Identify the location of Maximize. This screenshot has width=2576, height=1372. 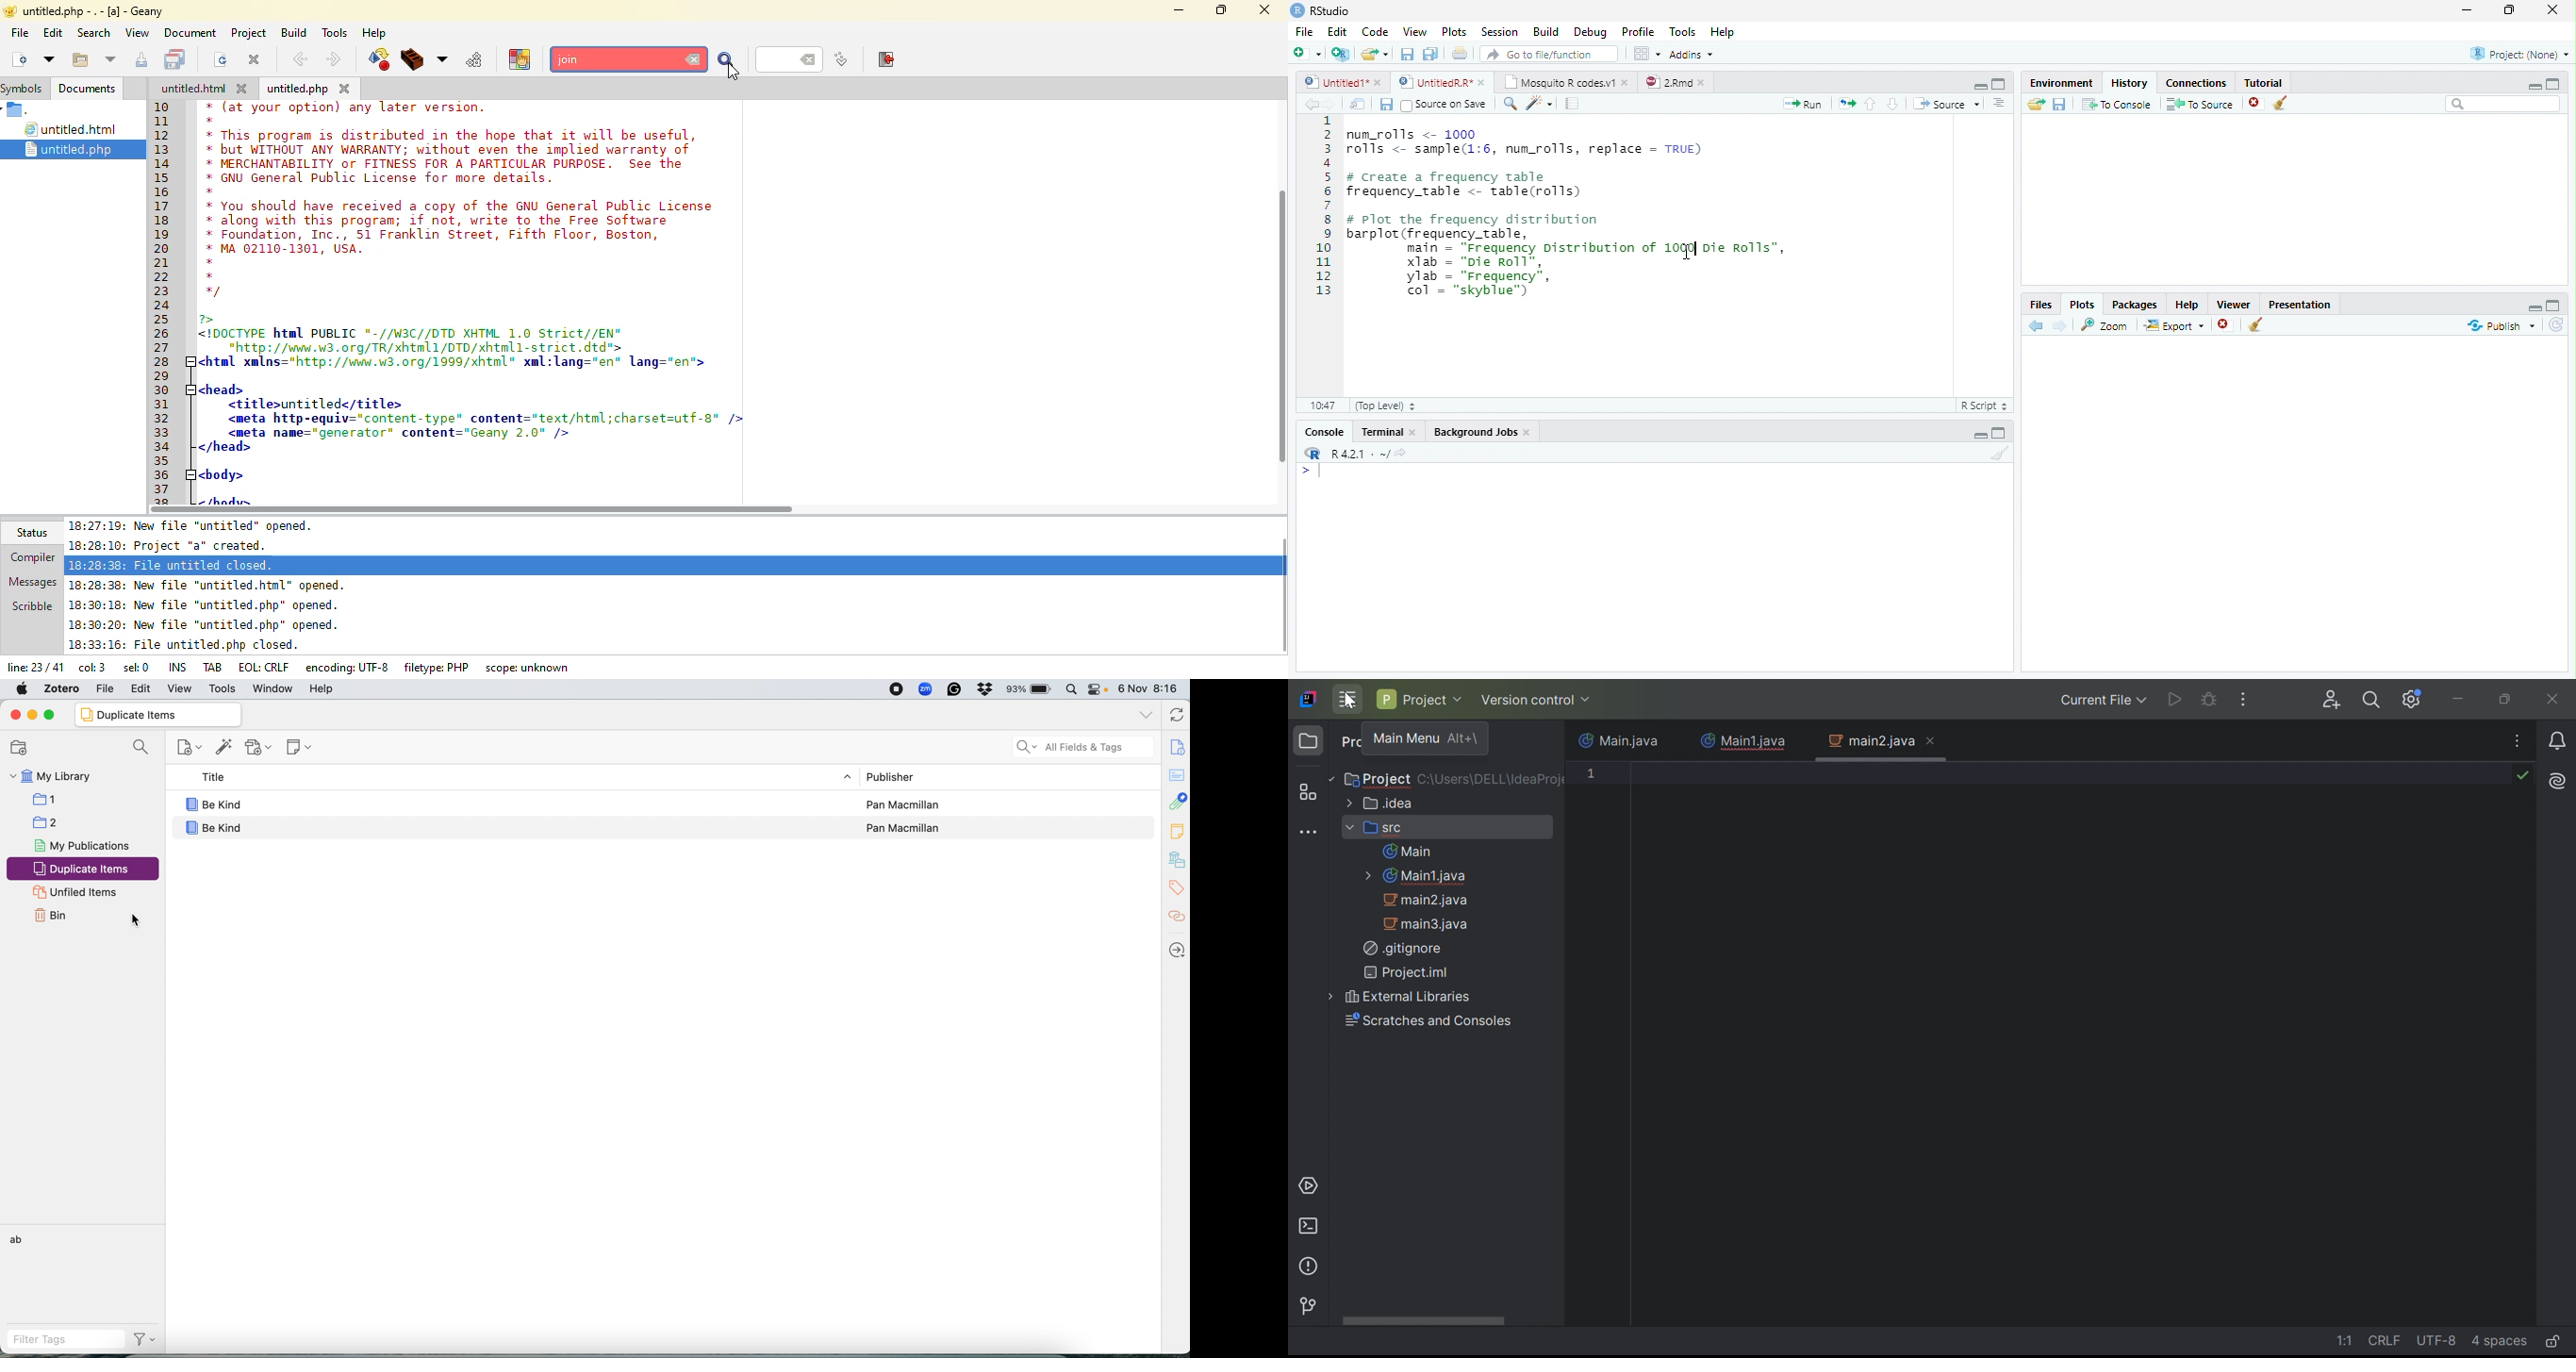
(2510, 10).